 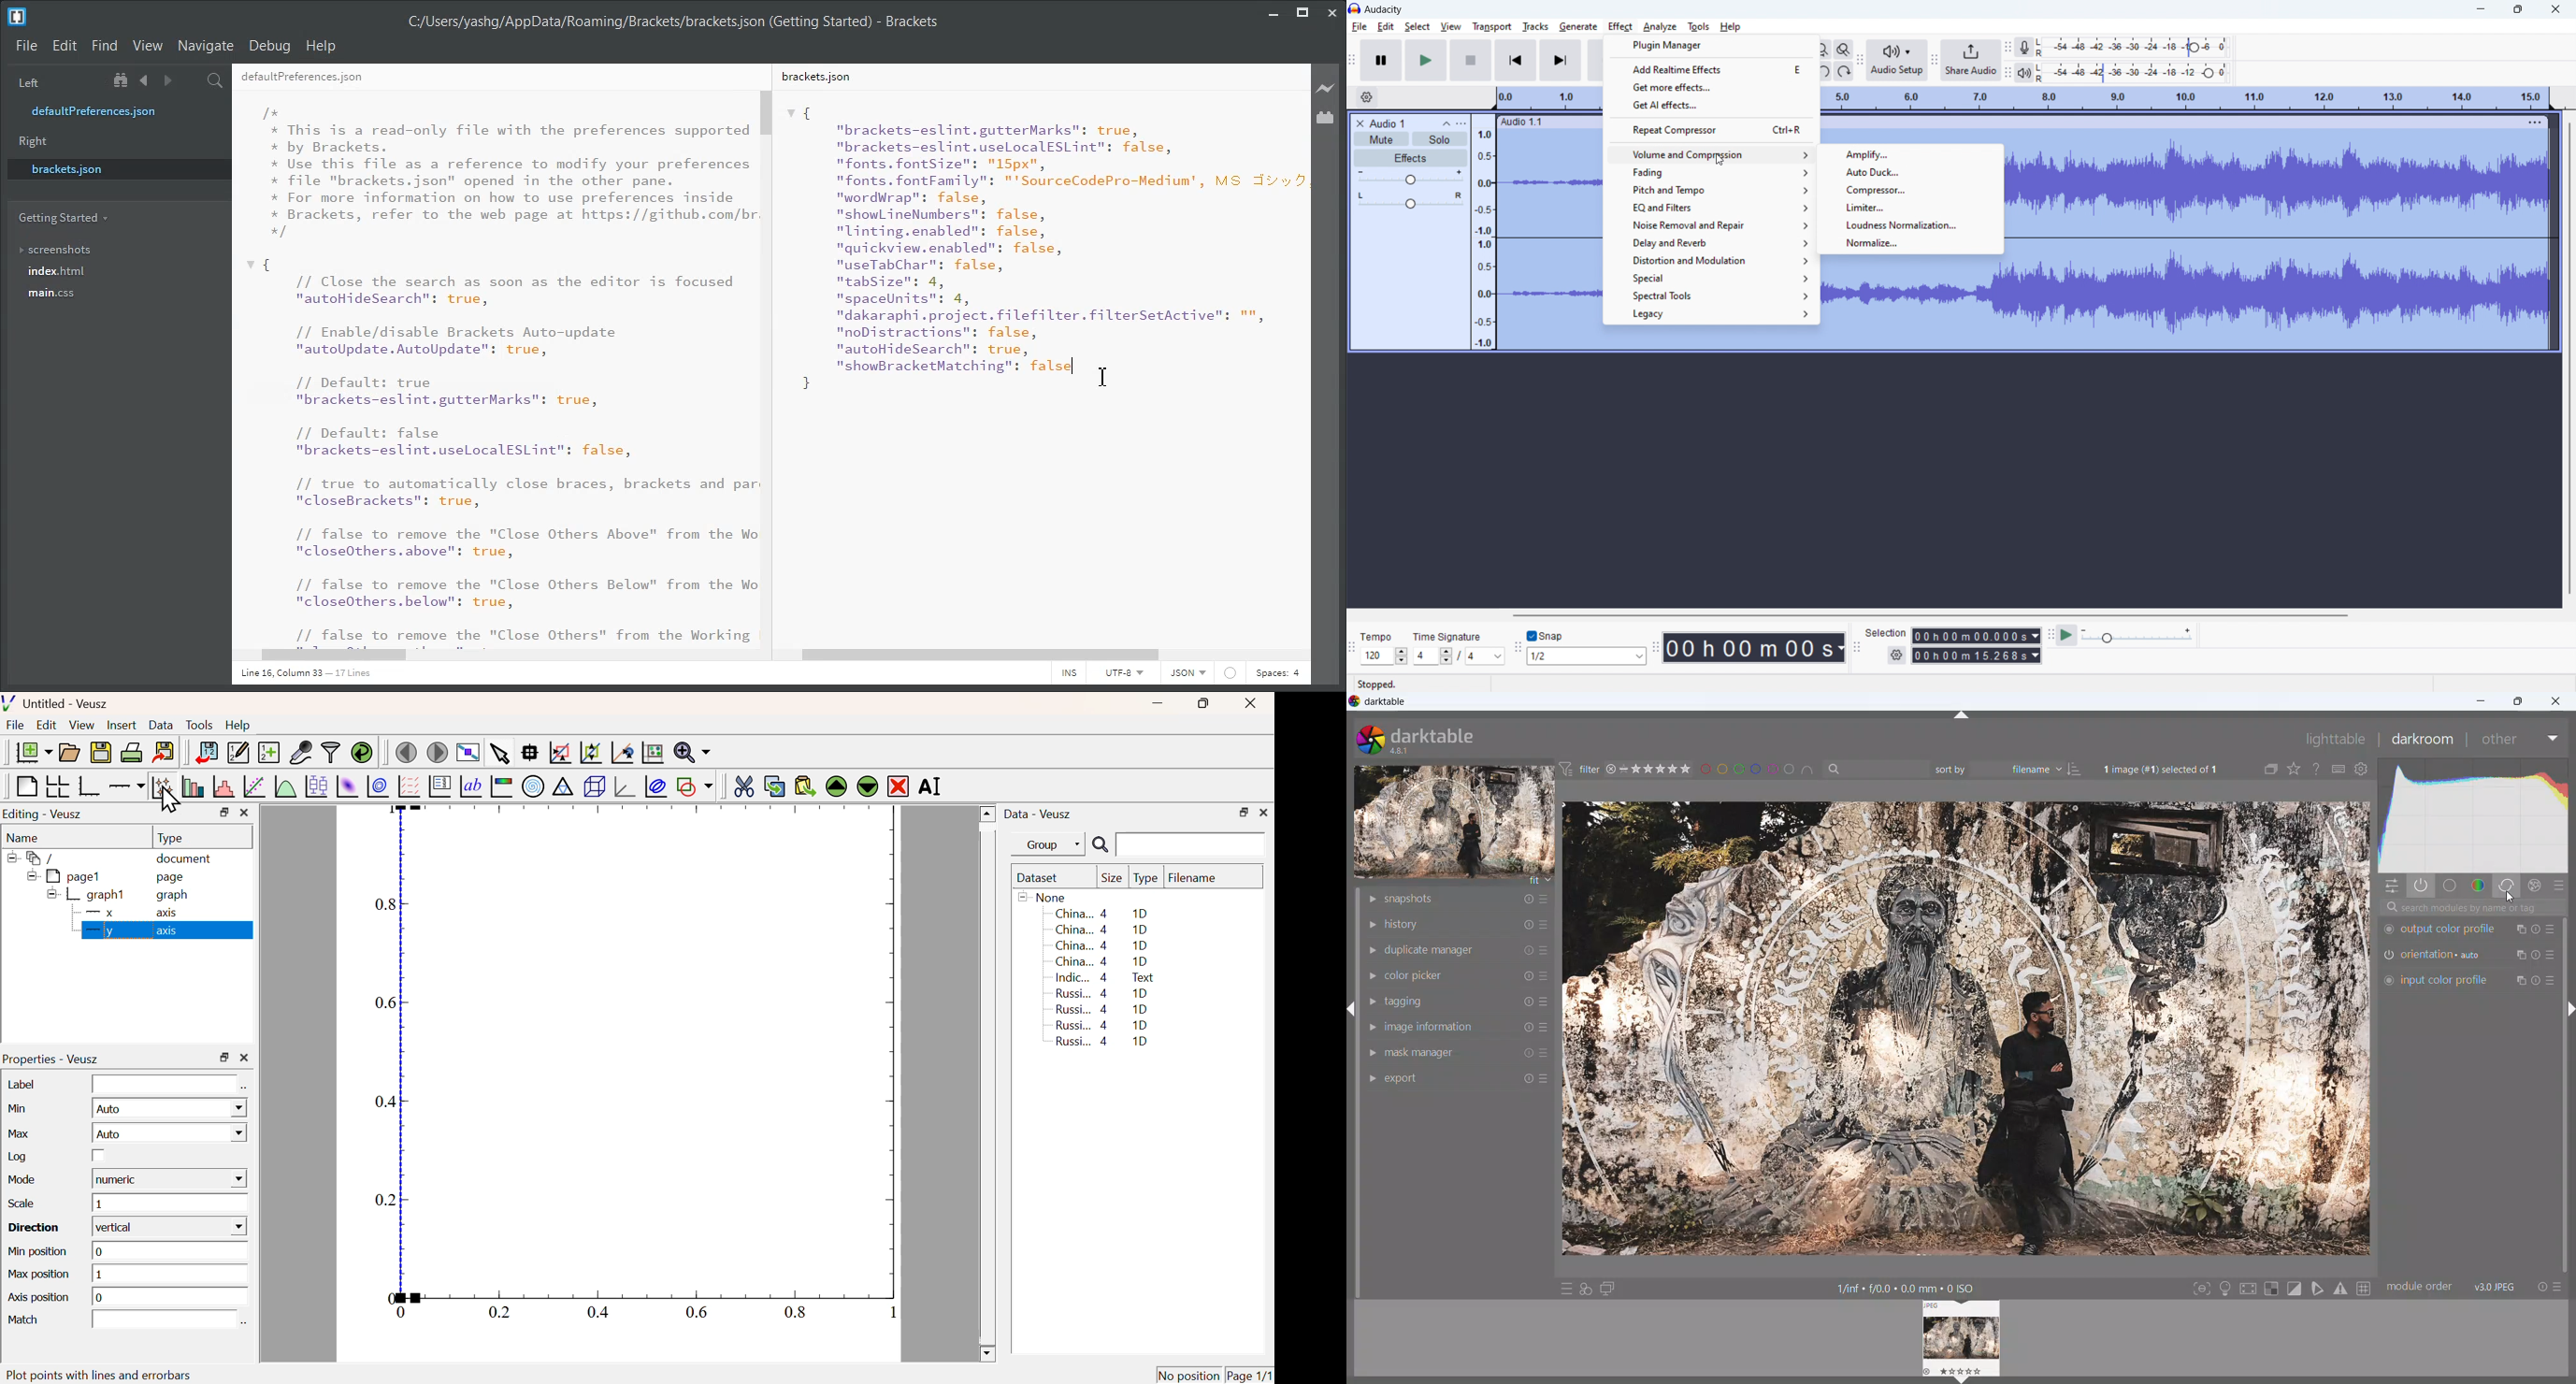 I want to click on Split the editor vertically or Horizontally, so click(x=191, y=80).